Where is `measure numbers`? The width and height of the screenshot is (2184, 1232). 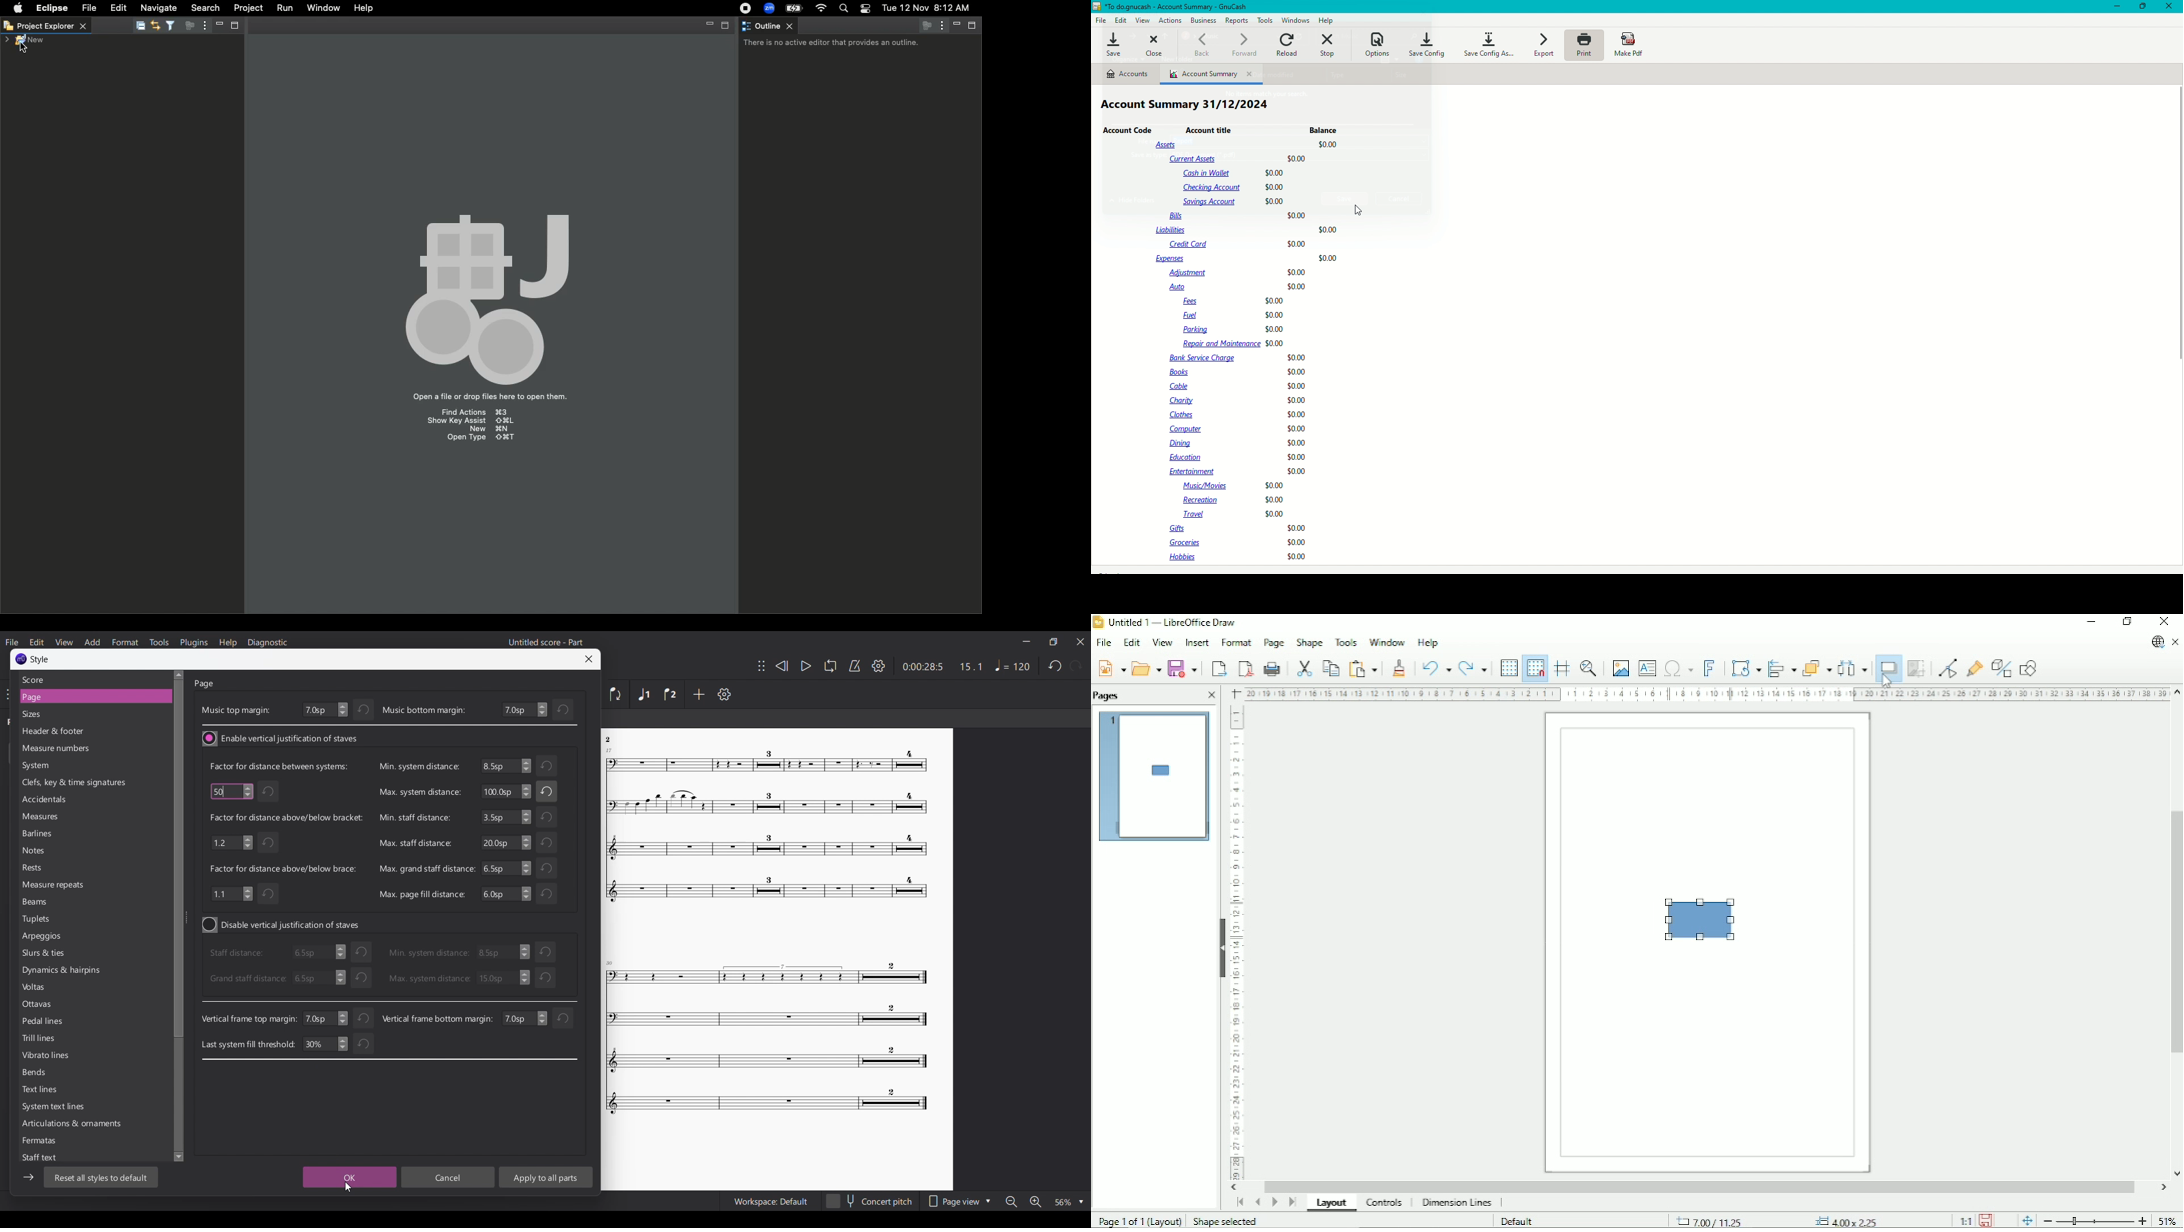 measure numbers is located at coordinates (84, 749).